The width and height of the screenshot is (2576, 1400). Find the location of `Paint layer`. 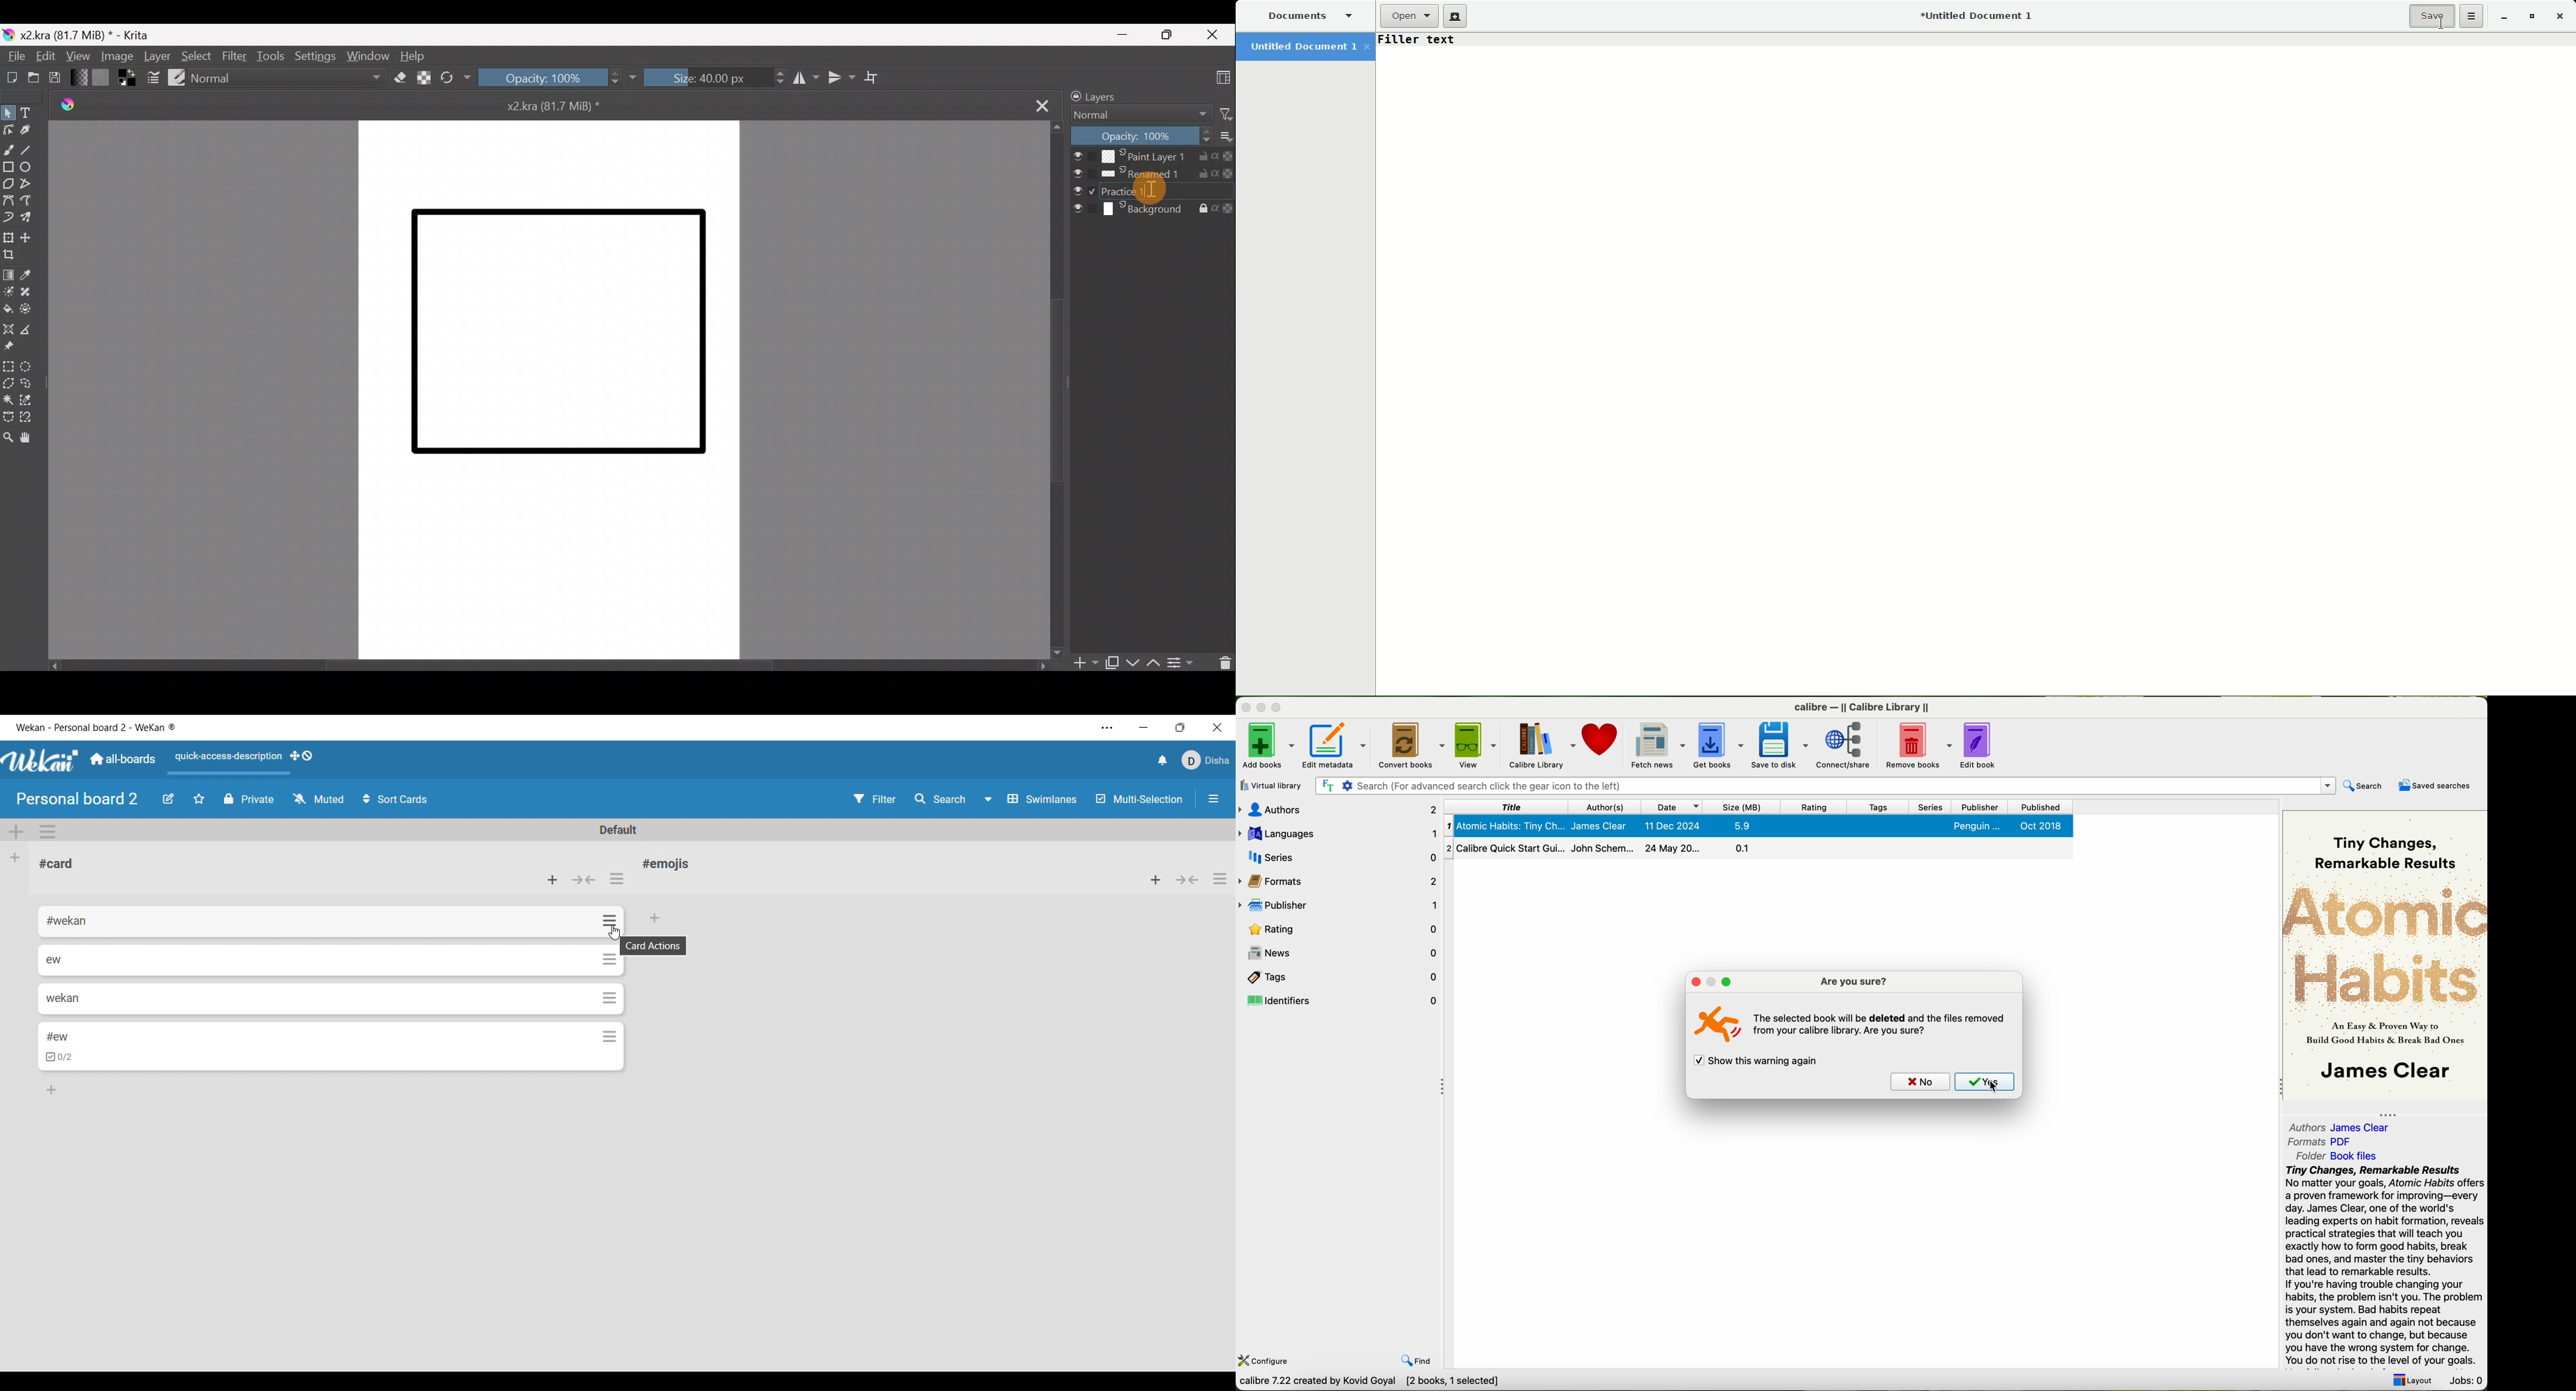

Paint layer is located at coordinates (1154, 191).